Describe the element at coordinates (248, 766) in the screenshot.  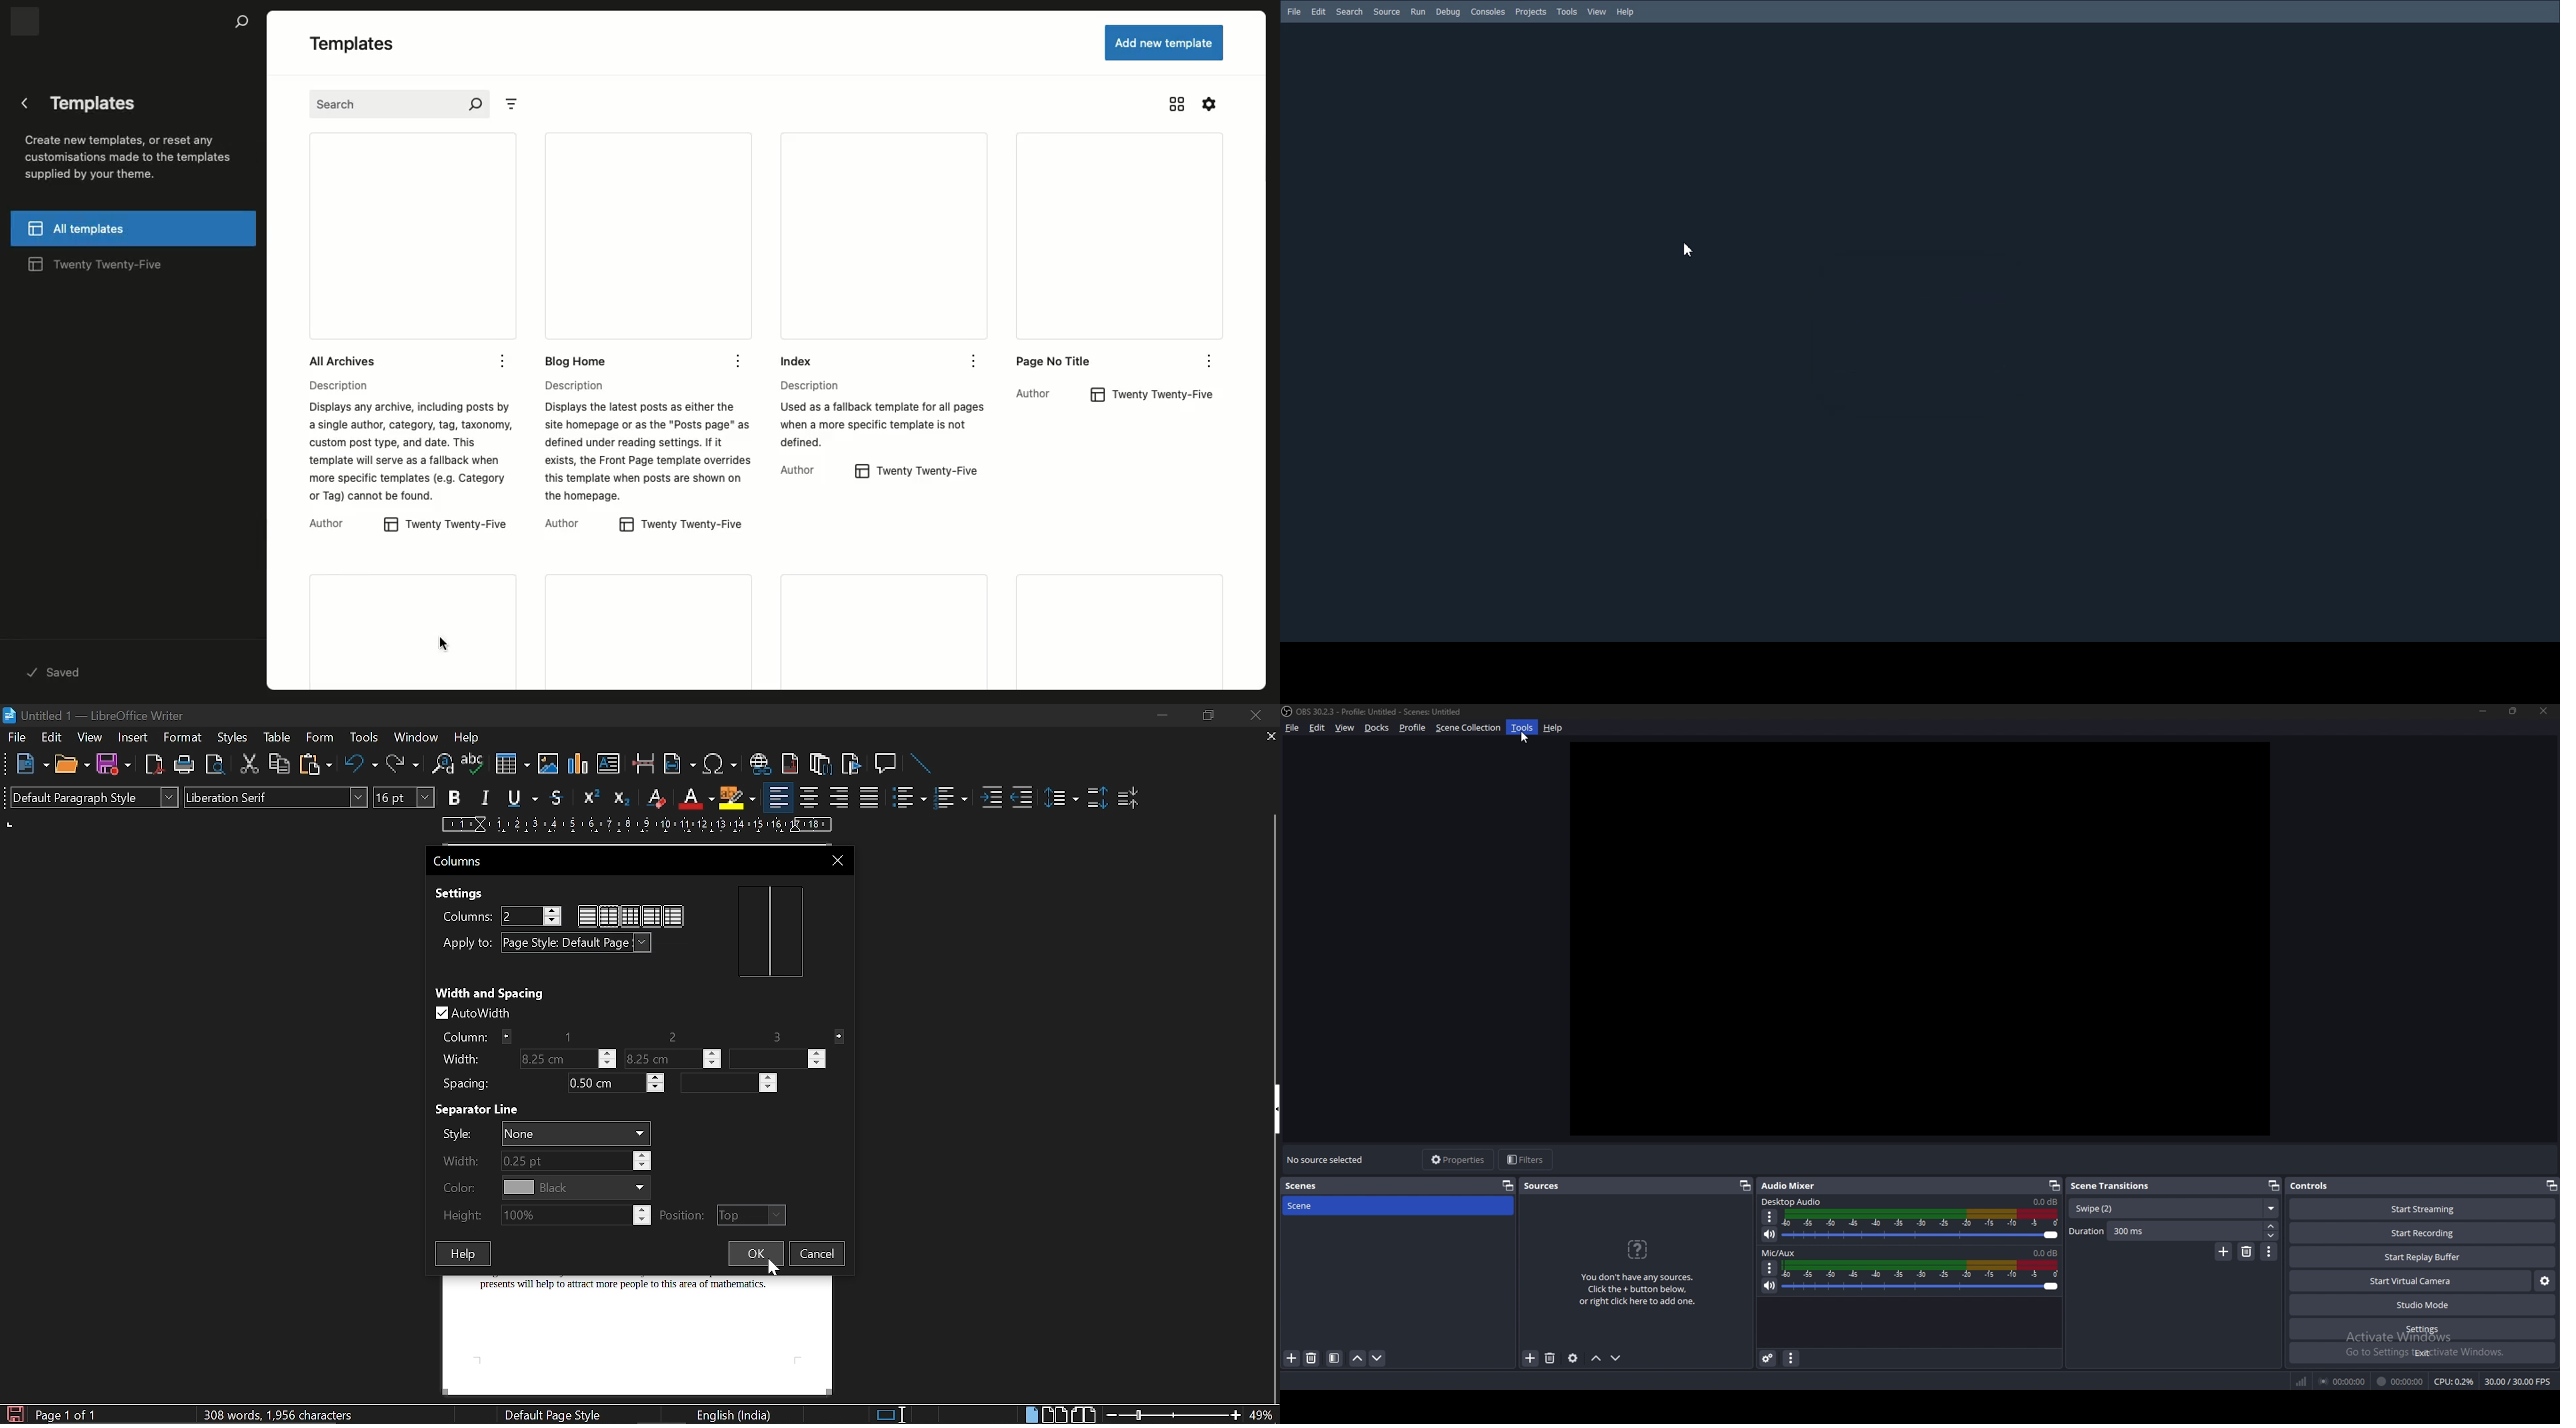
I see `Cut ` at that location.